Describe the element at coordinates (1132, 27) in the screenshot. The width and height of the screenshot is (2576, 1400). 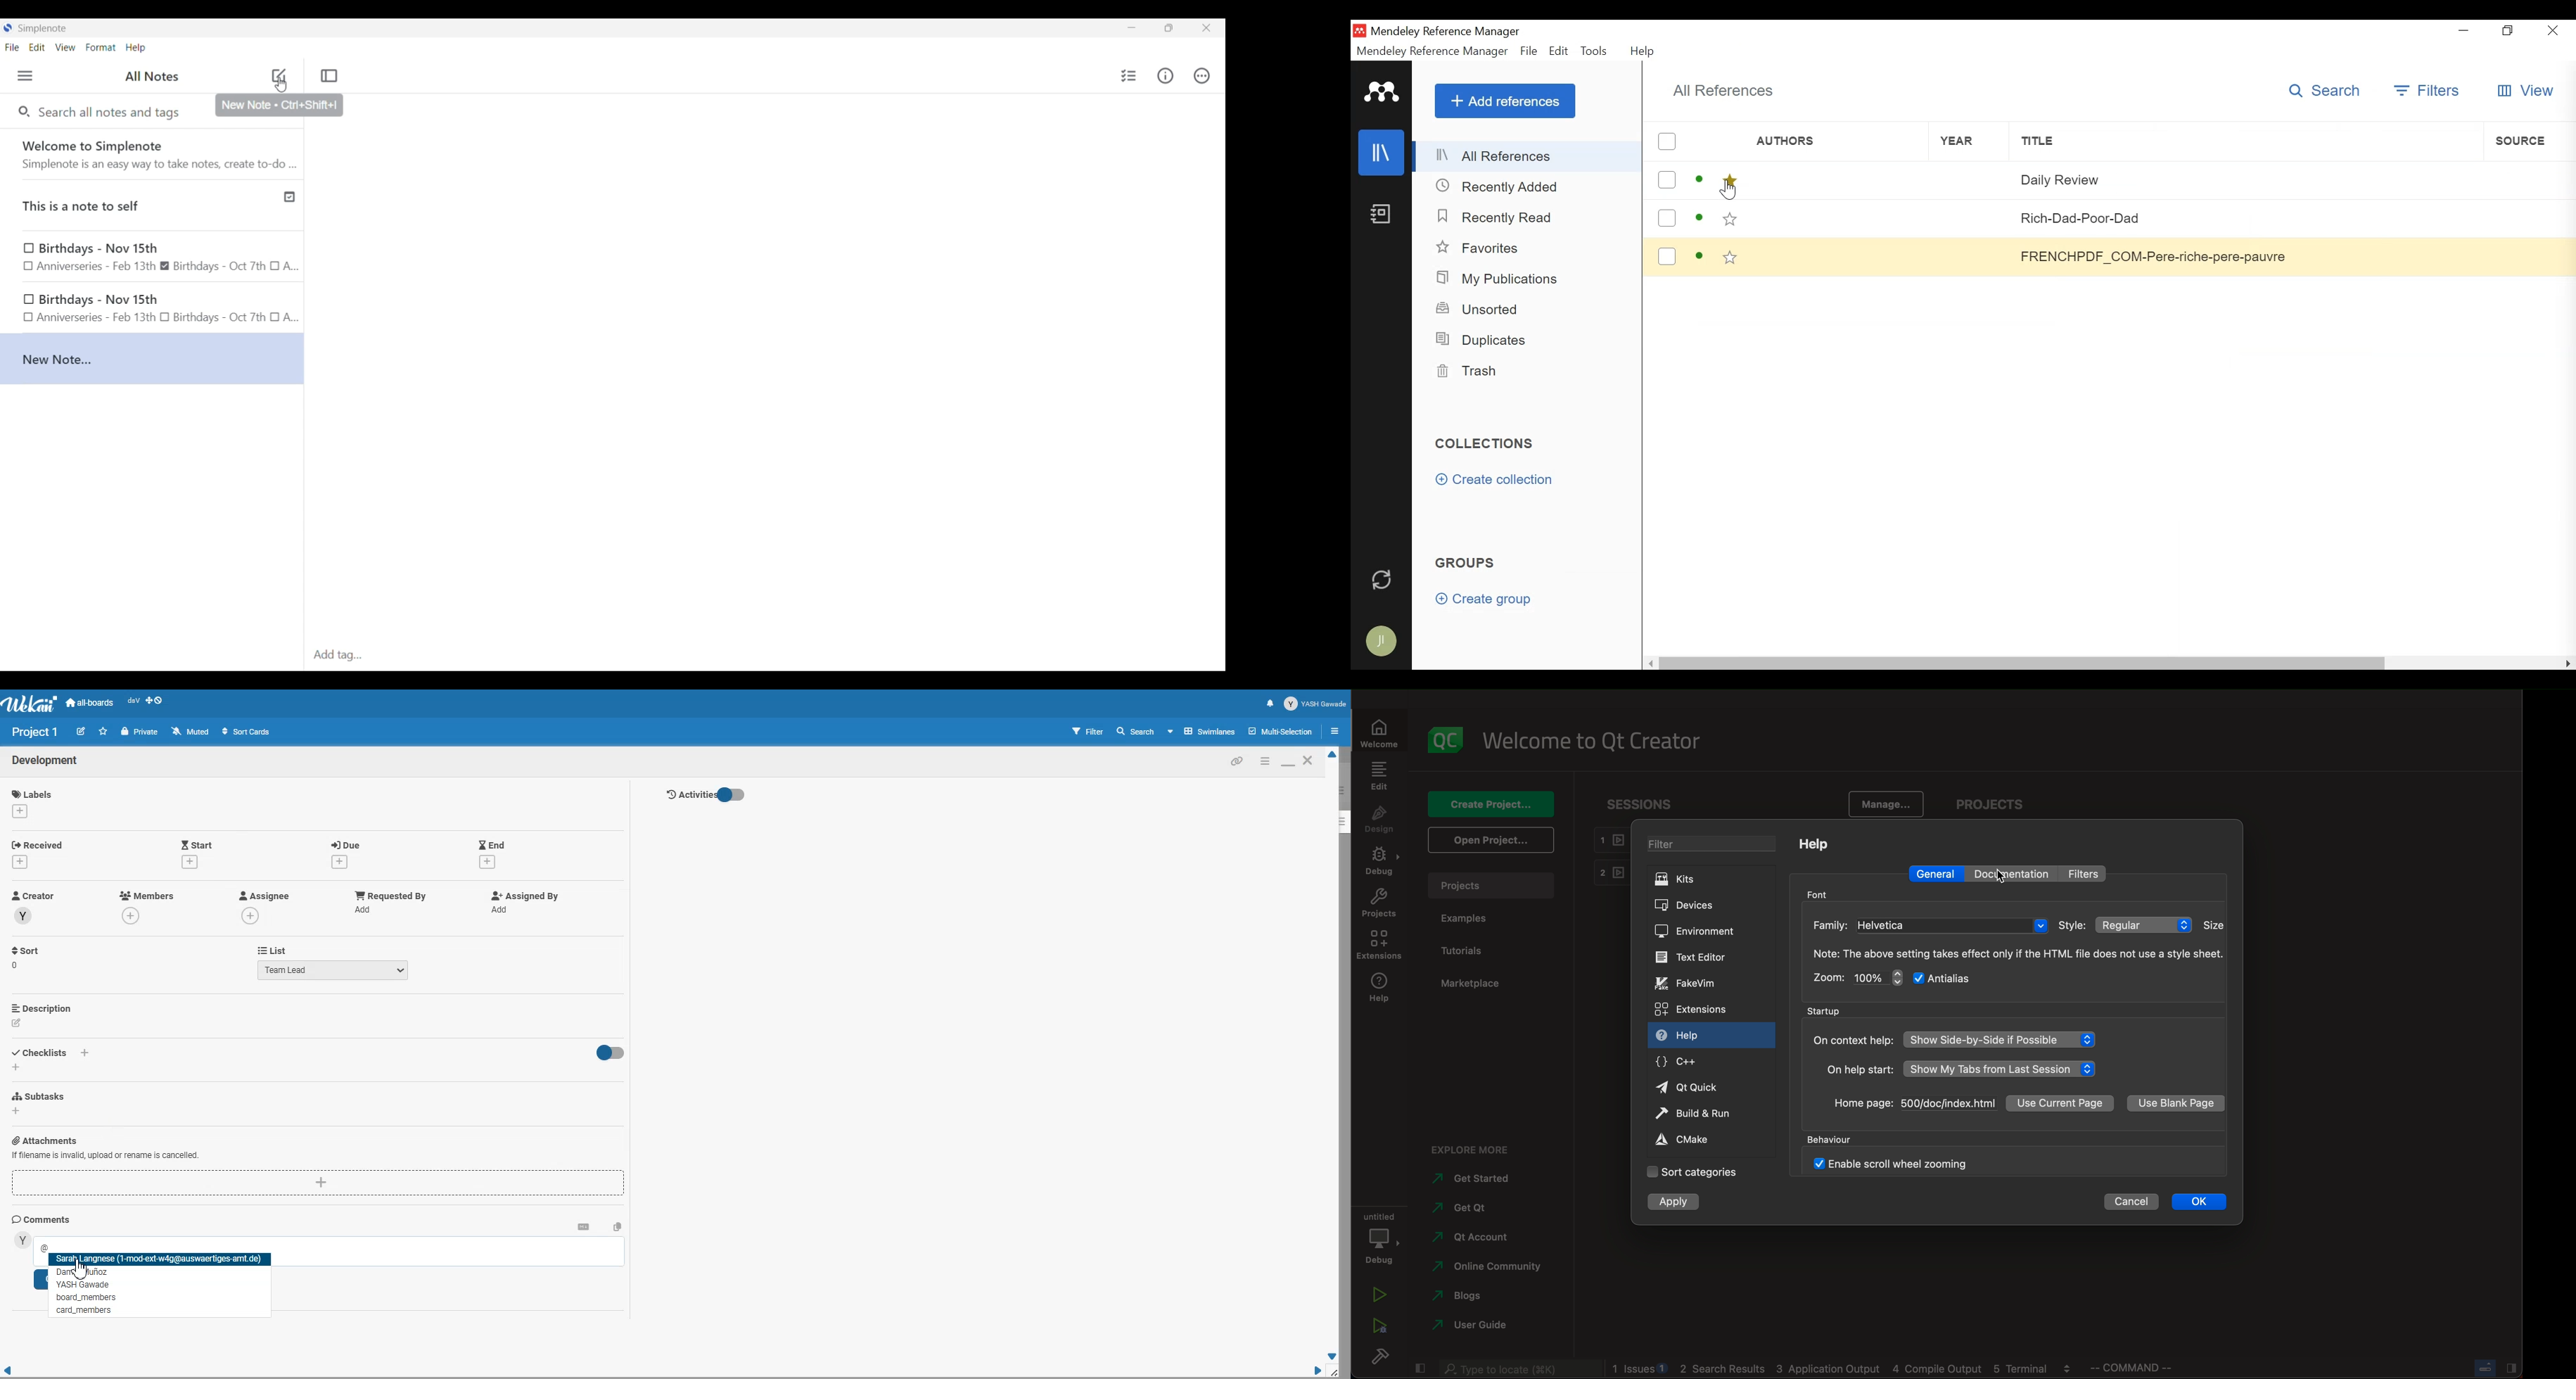
I see `Minimize` at that location.